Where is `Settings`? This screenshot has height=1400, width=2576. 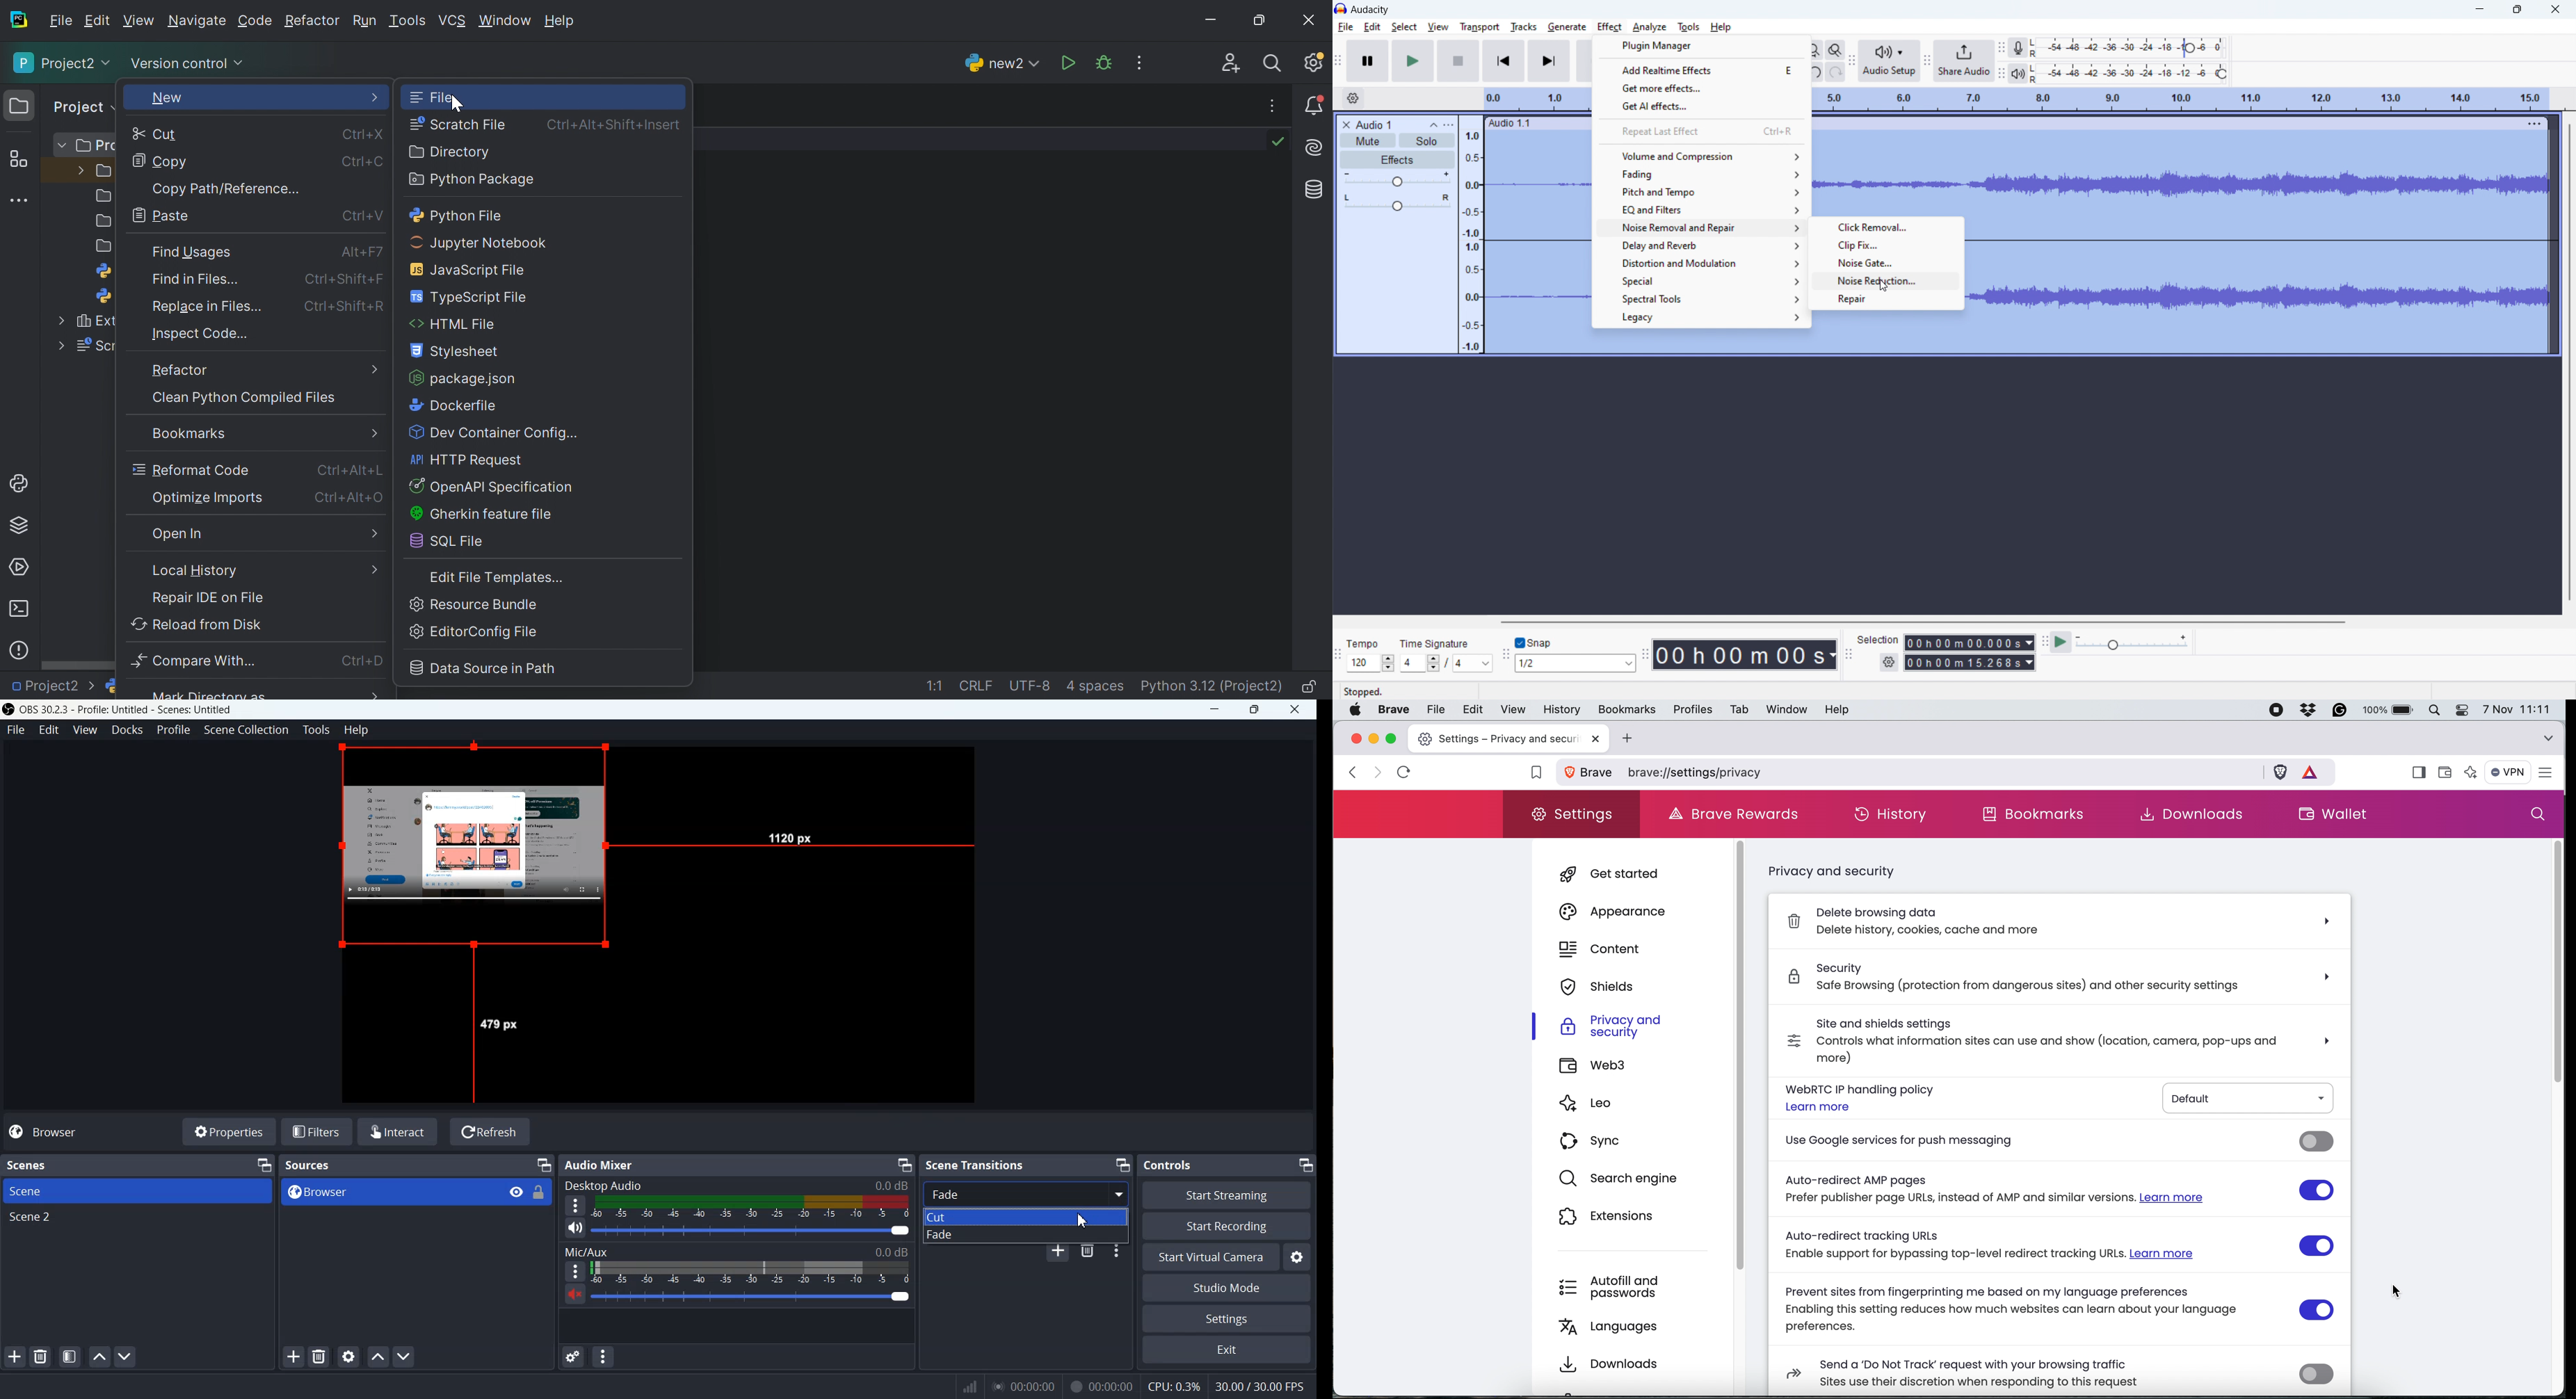
Settings is located at coordinates (1299, 1256).